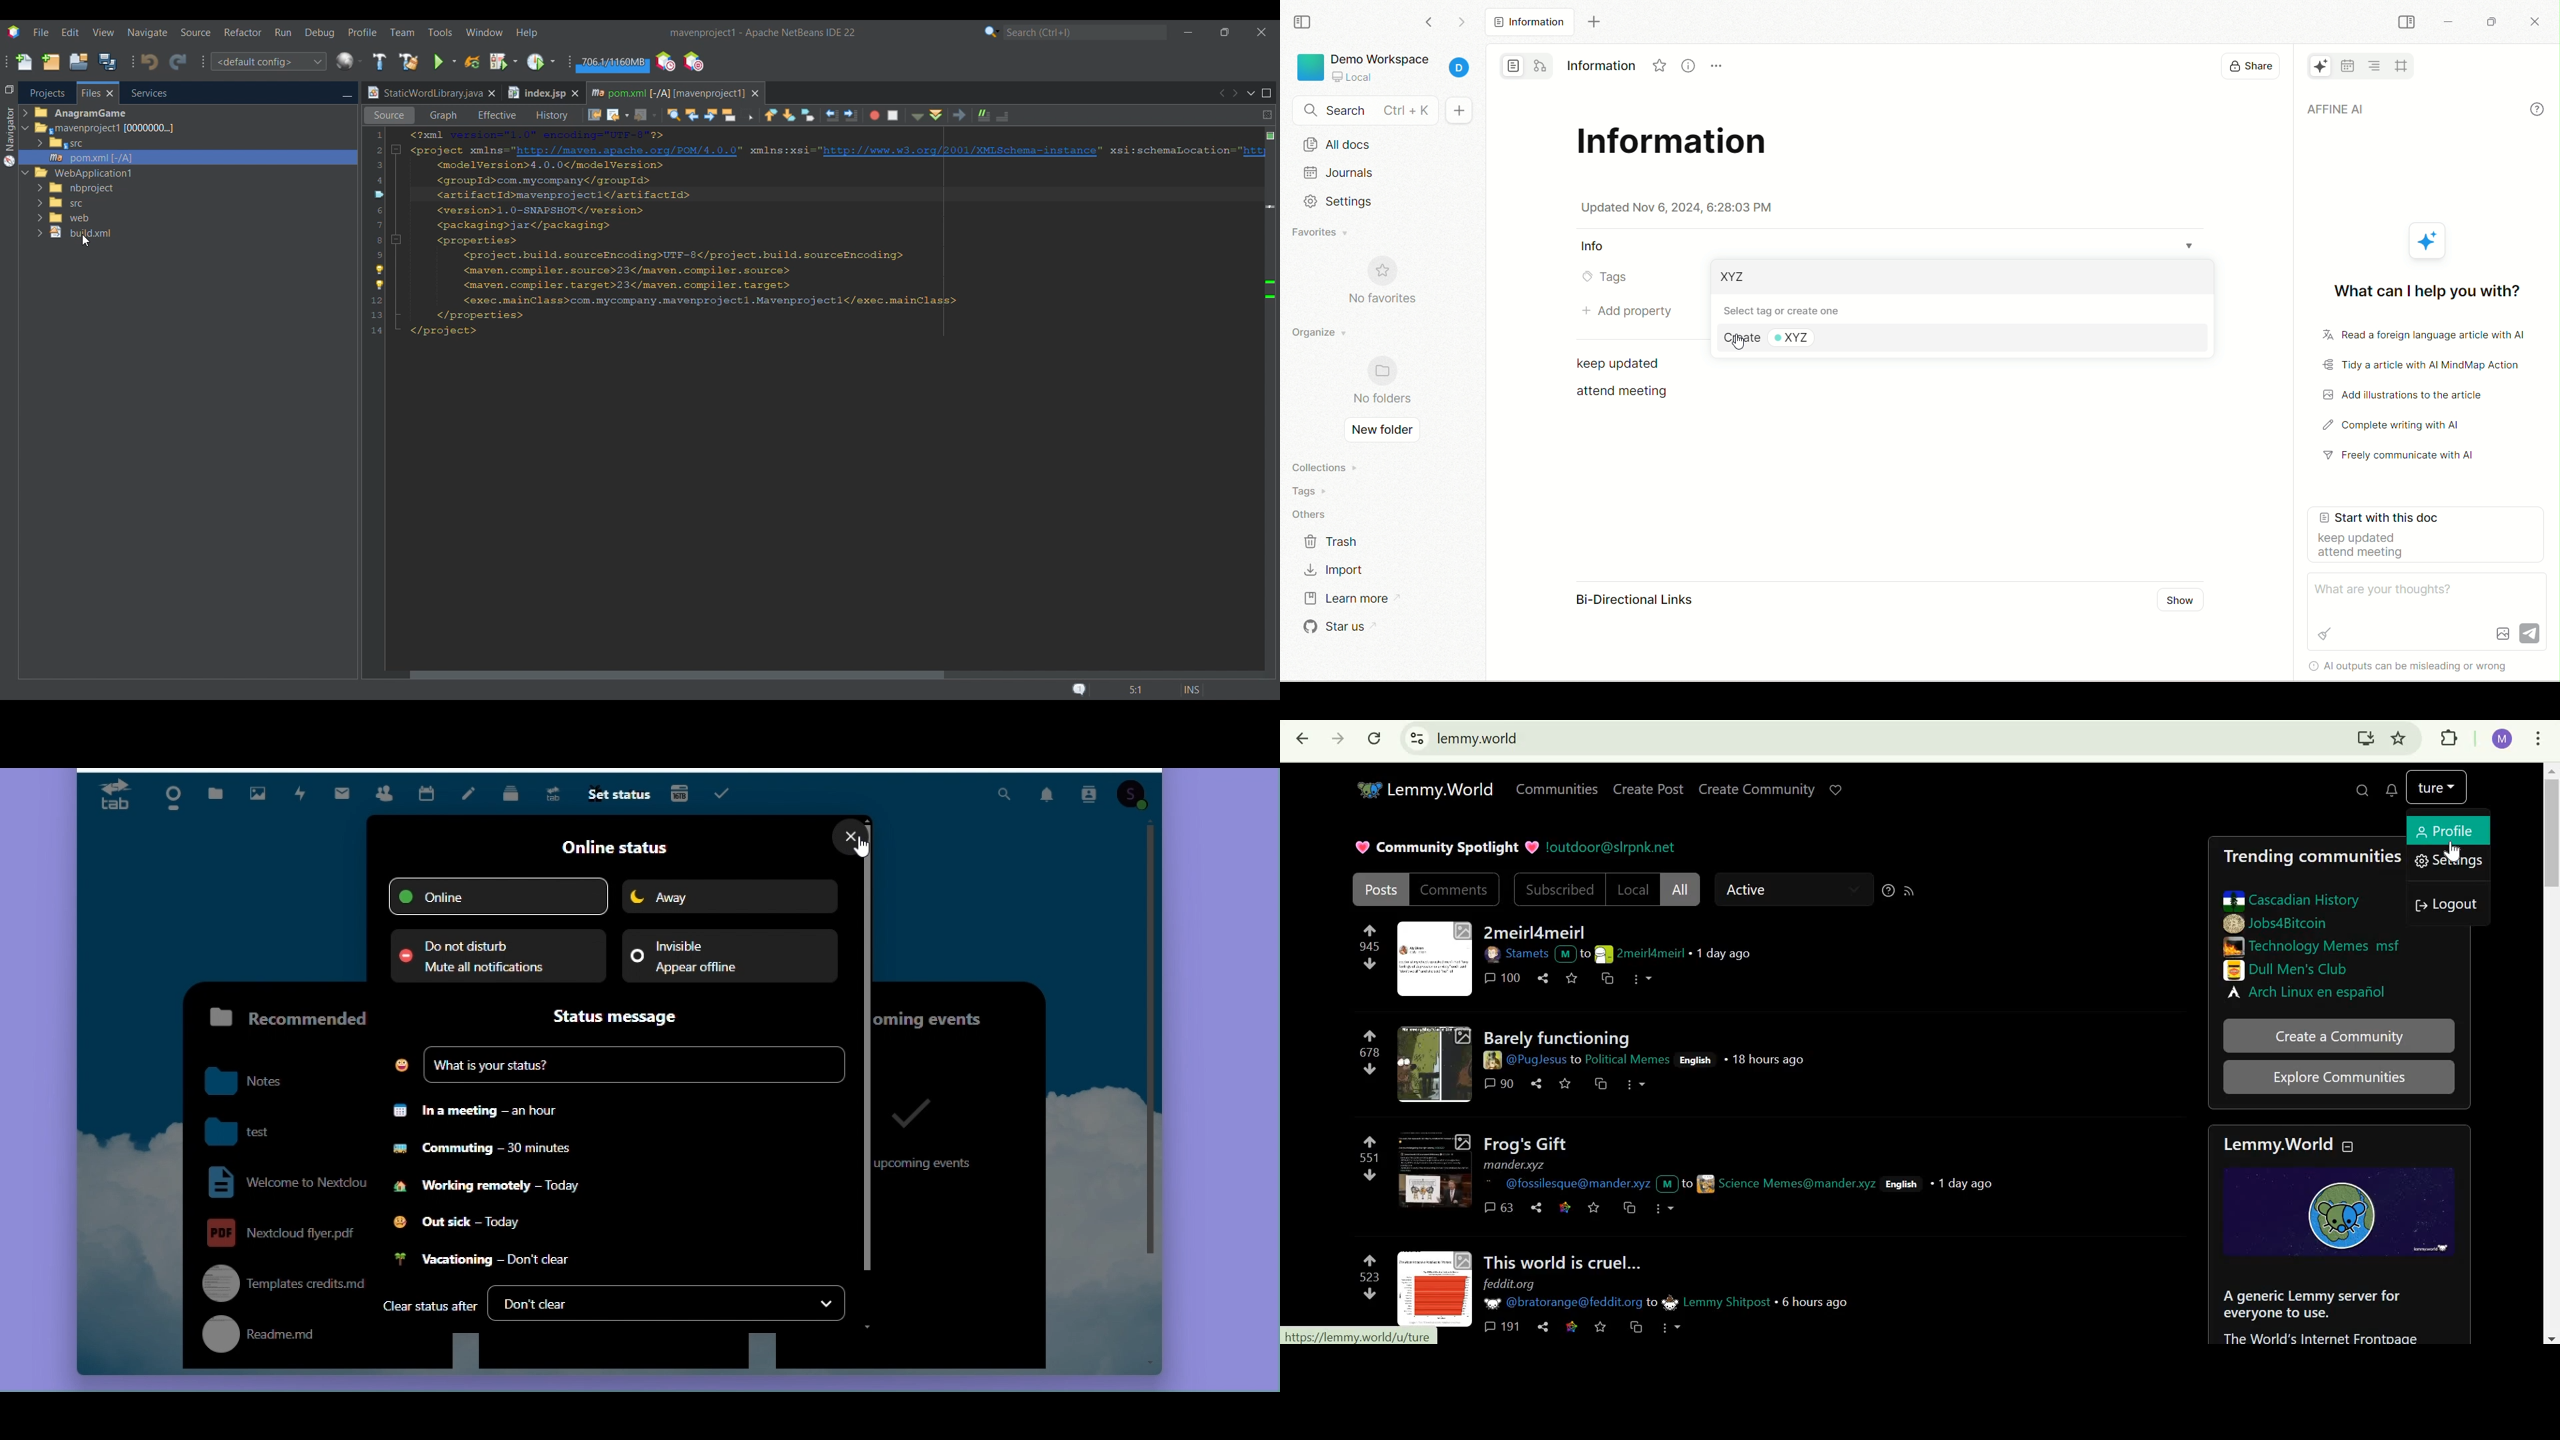 The width and height of the screenshot is (2576, 1456). Describe the element at coordinates (847, 837) in the screenshot. I see `Close` at that location.